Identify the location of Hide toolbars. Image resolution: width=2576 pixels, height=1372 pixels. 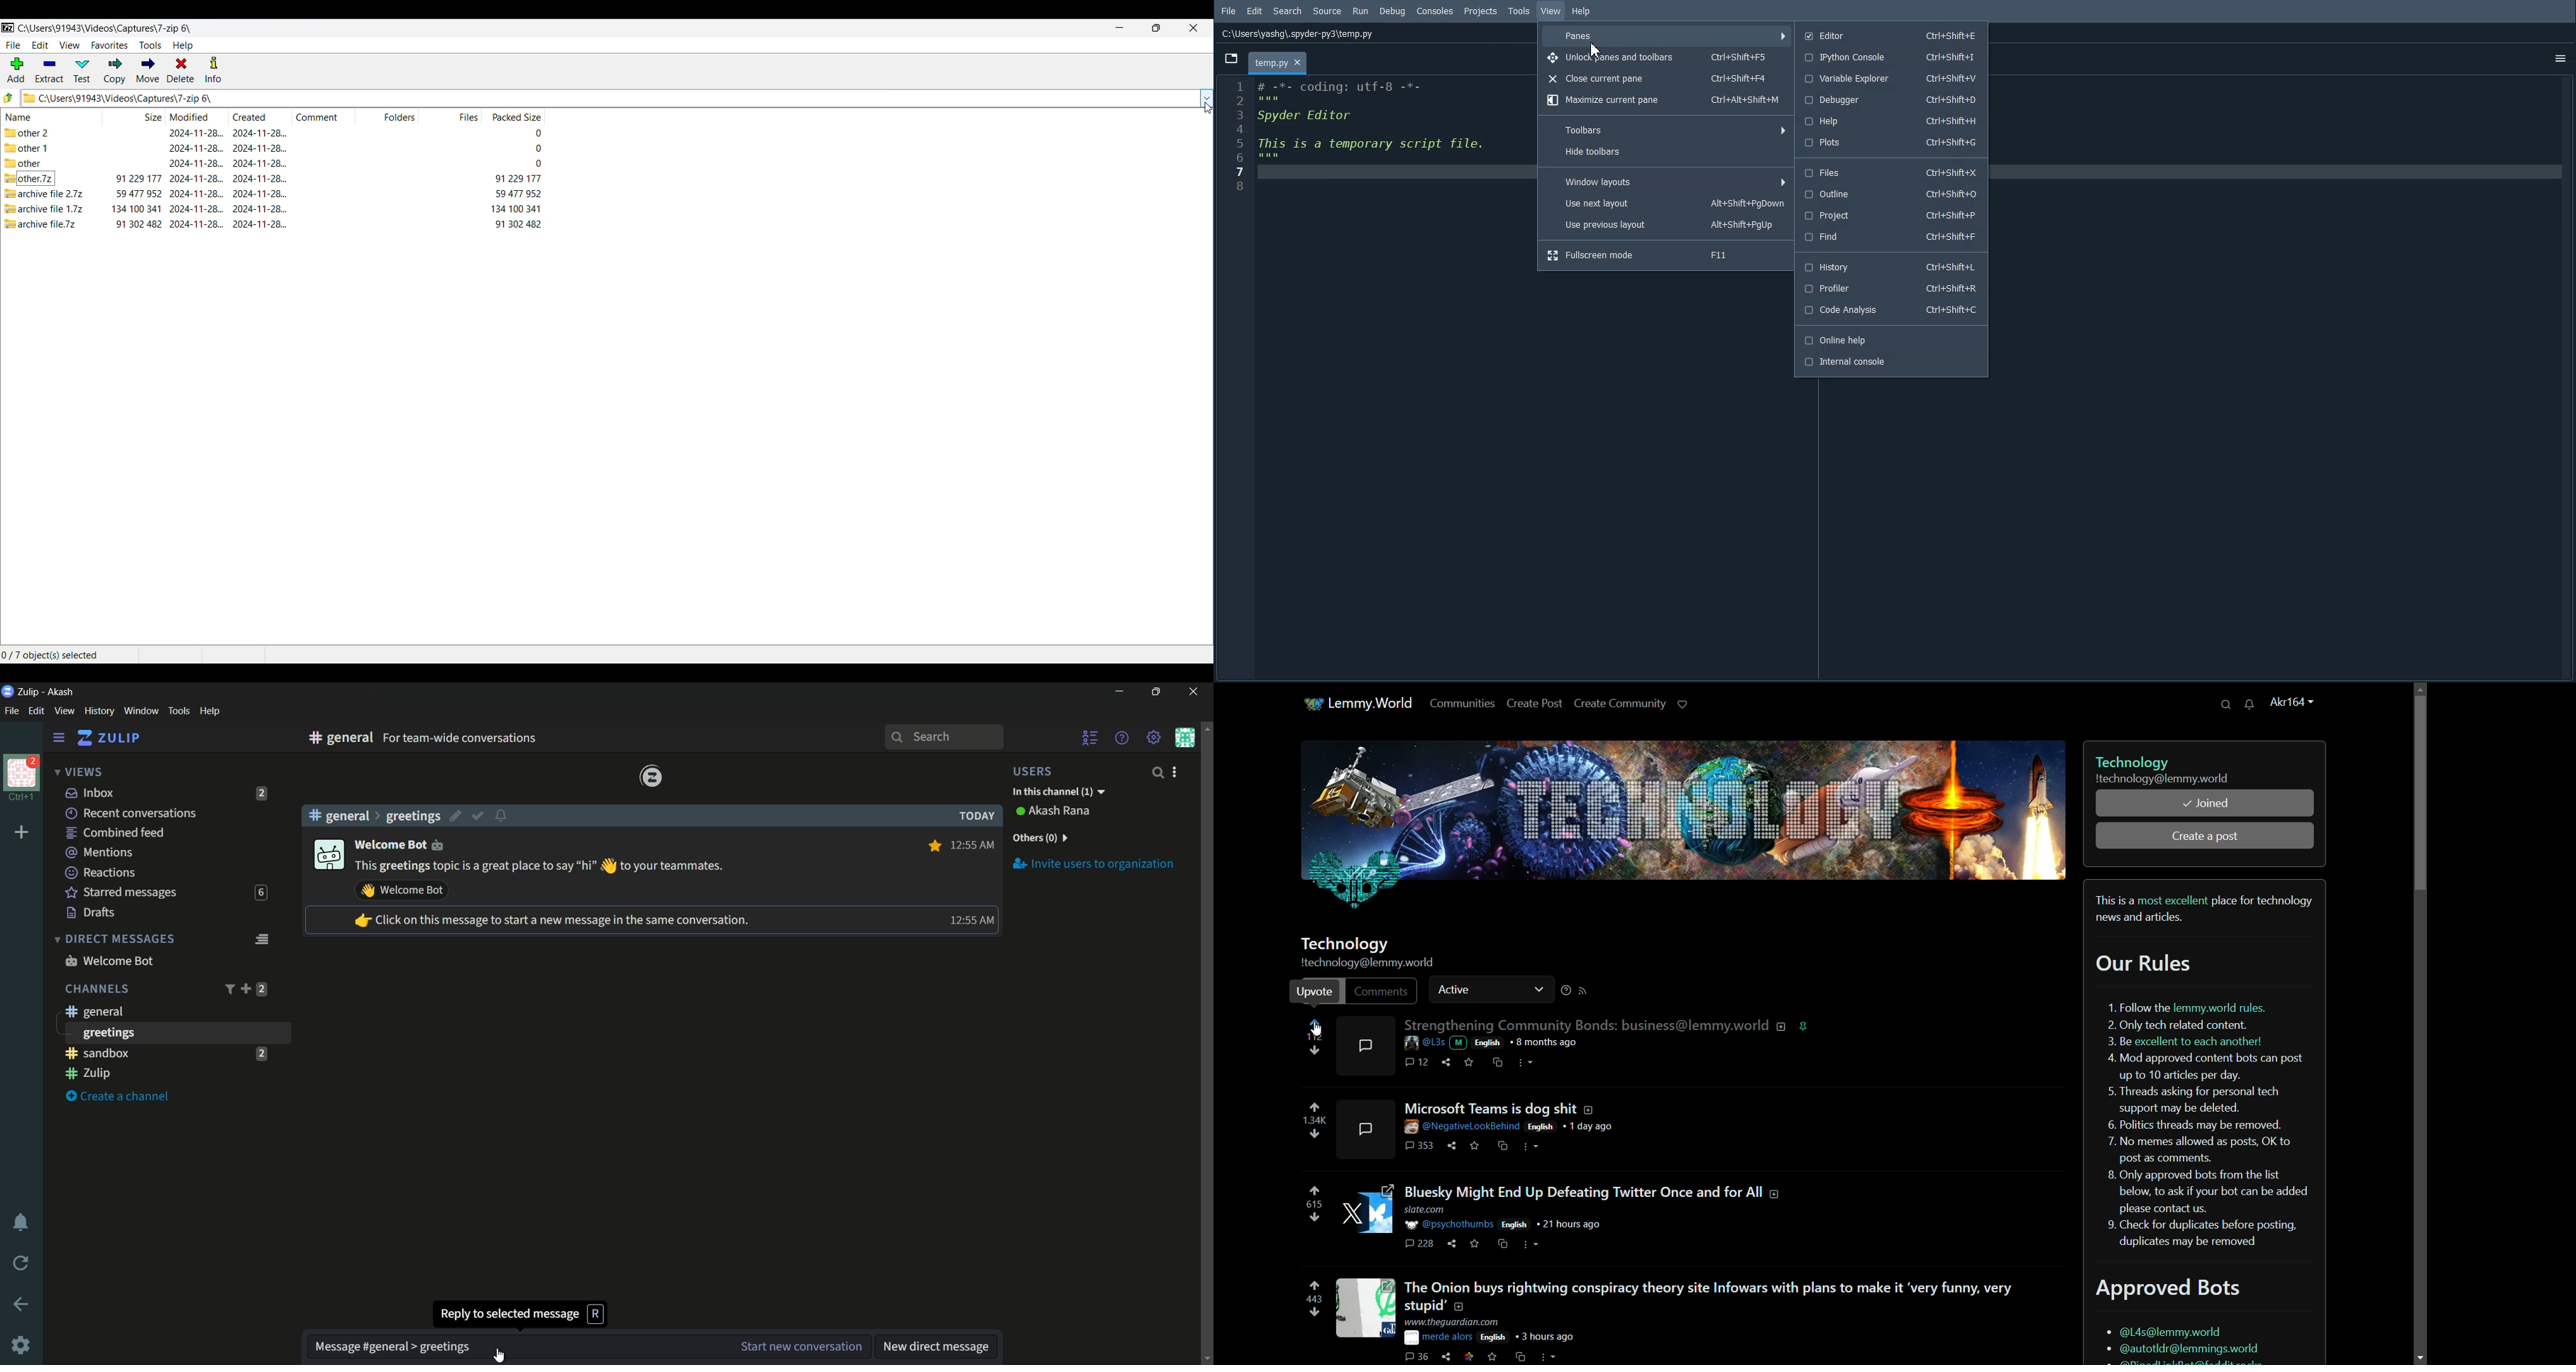
(1667, 152).